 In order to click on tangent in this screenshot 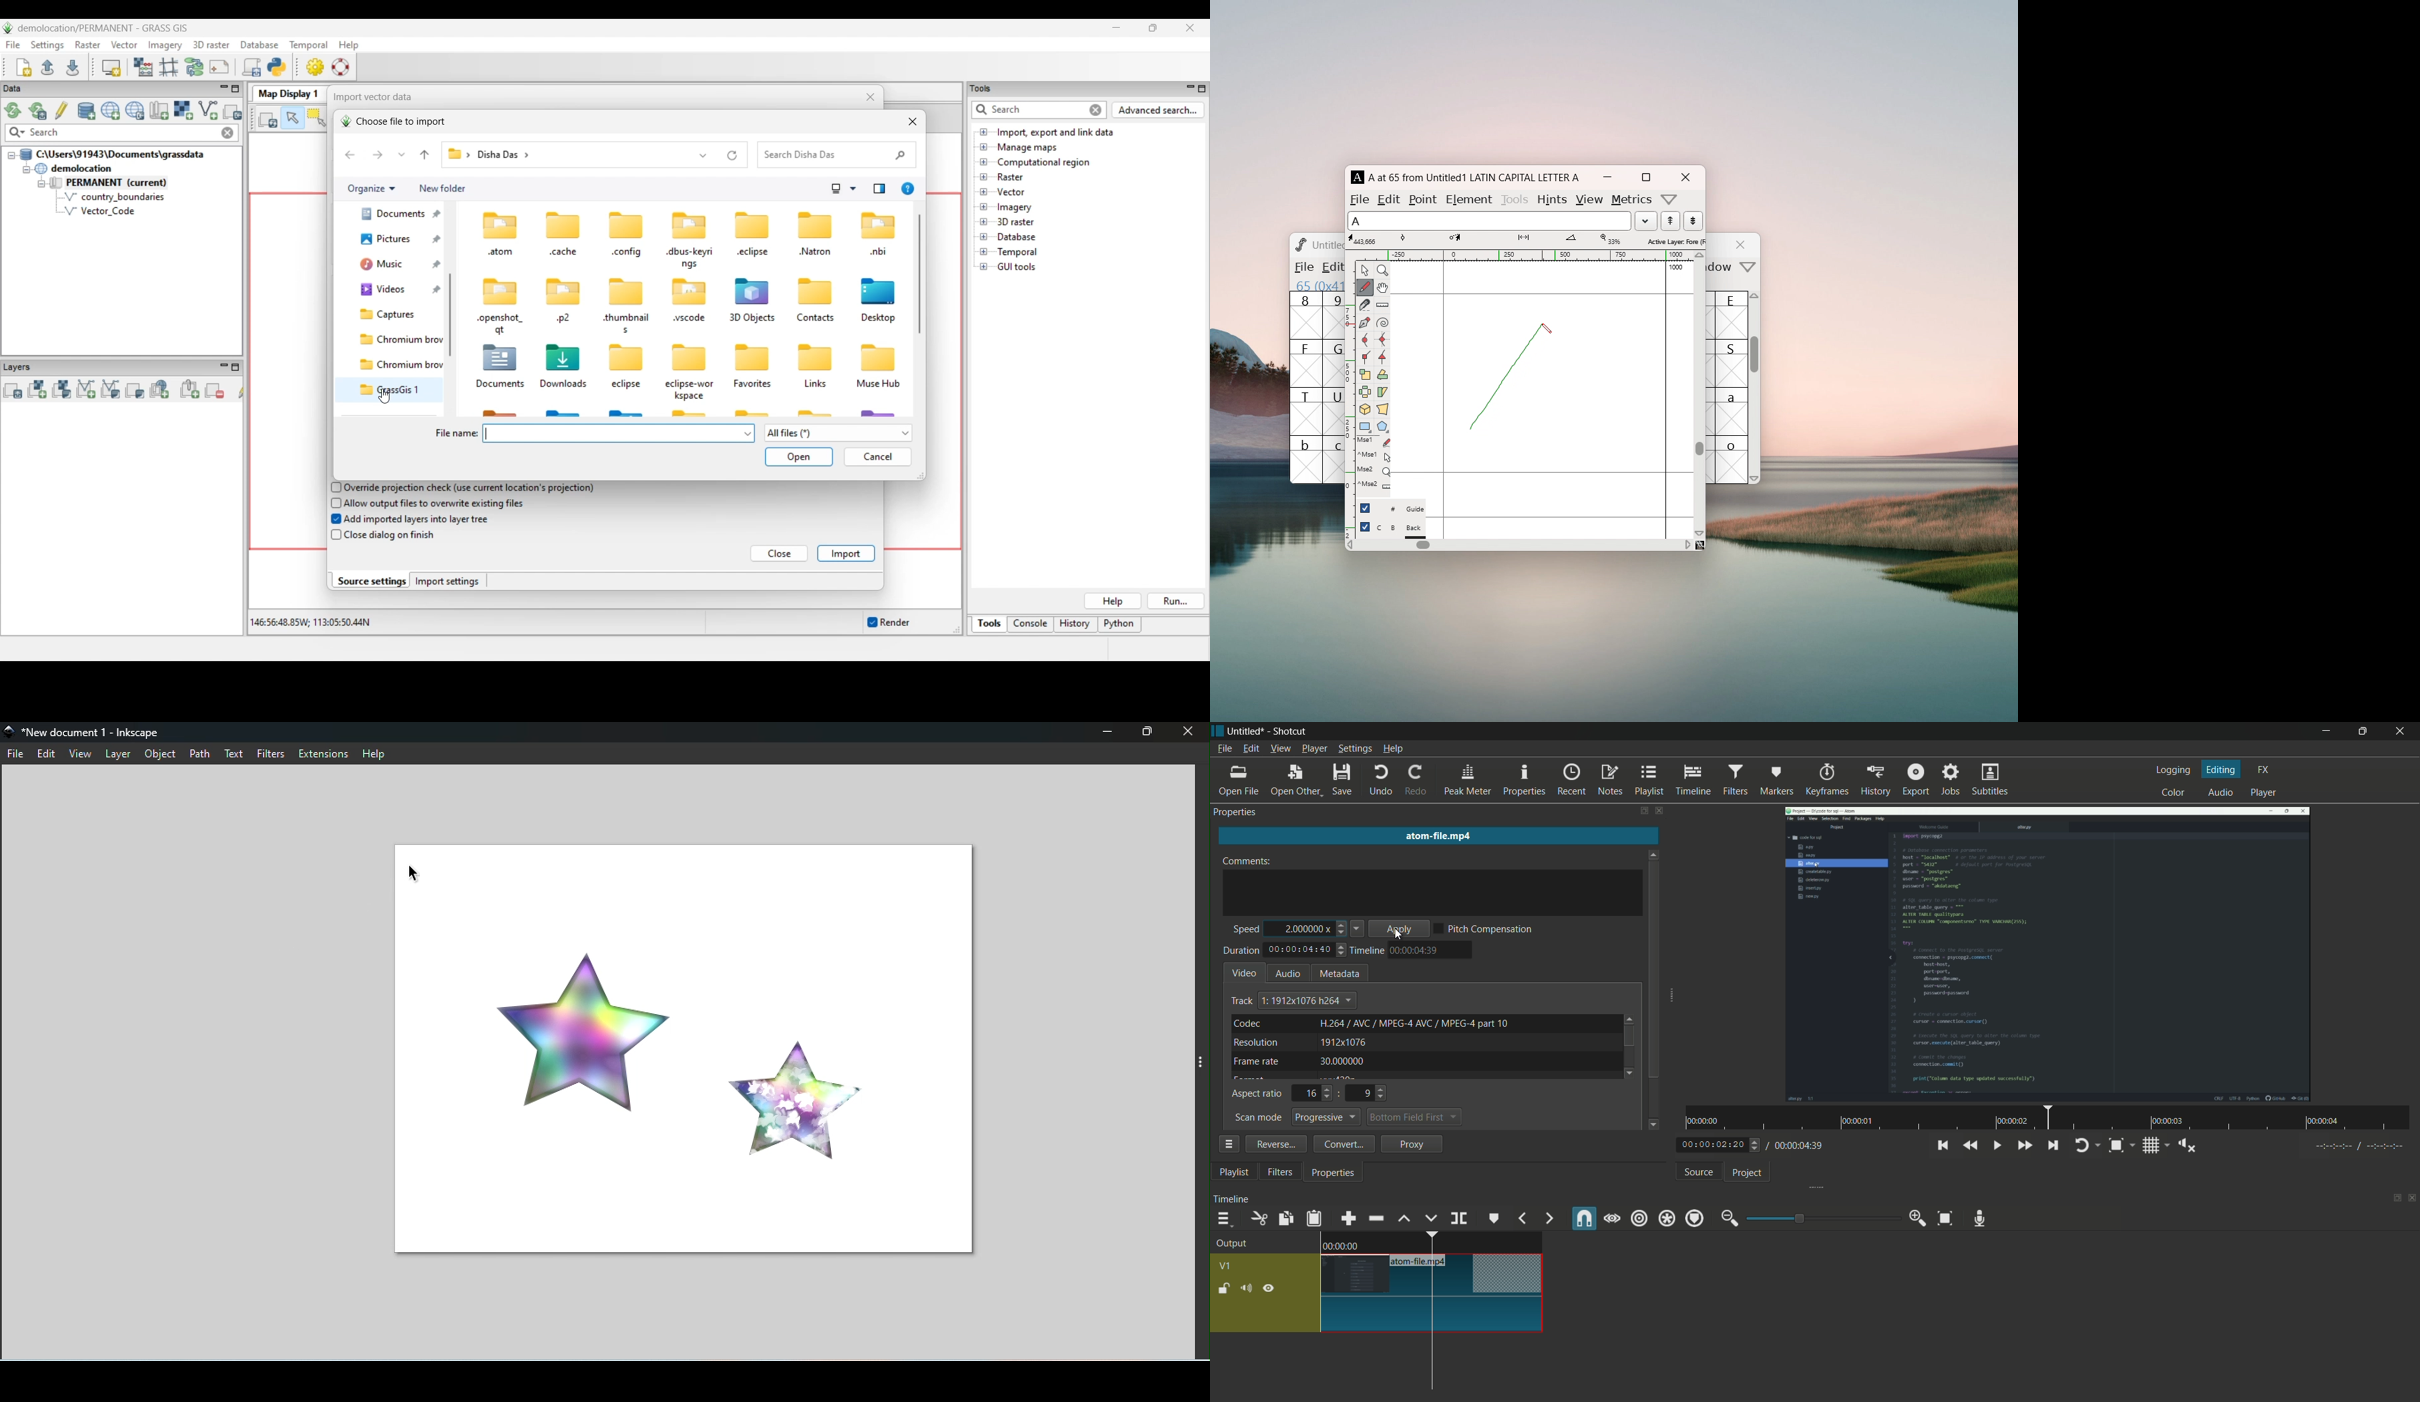, I will do `click(1403, 239)`.